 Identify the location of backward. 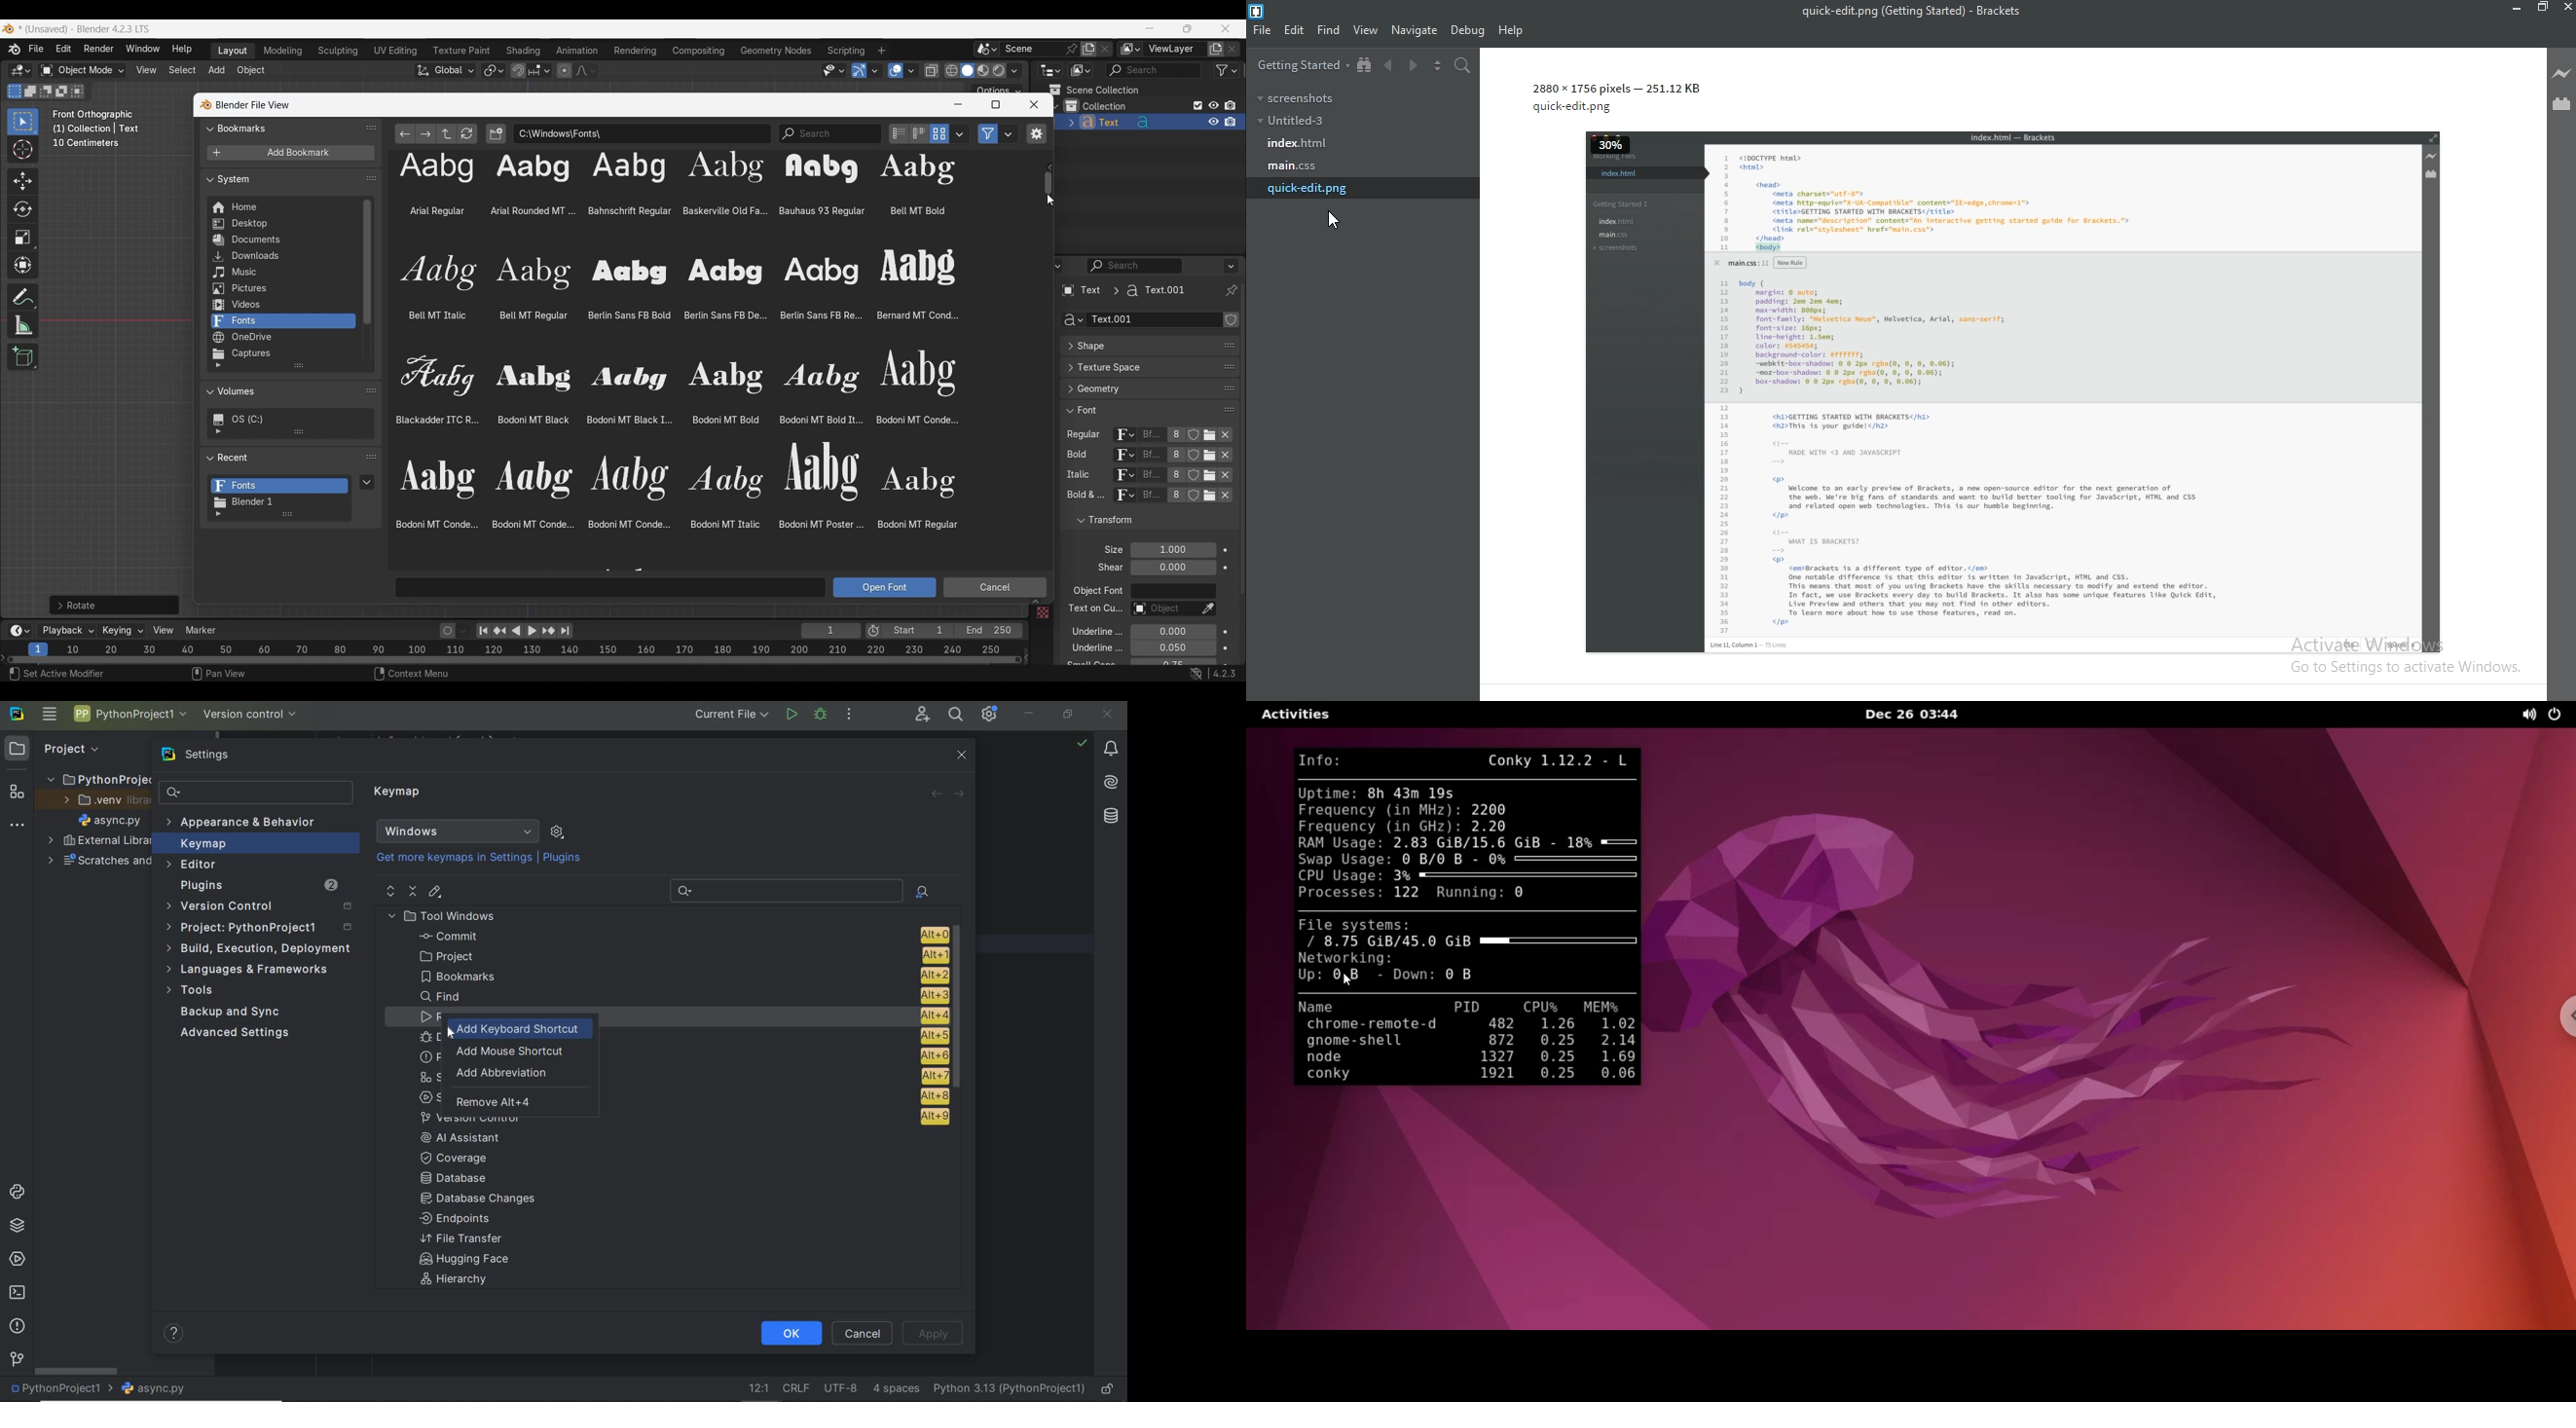
(1390, 67).